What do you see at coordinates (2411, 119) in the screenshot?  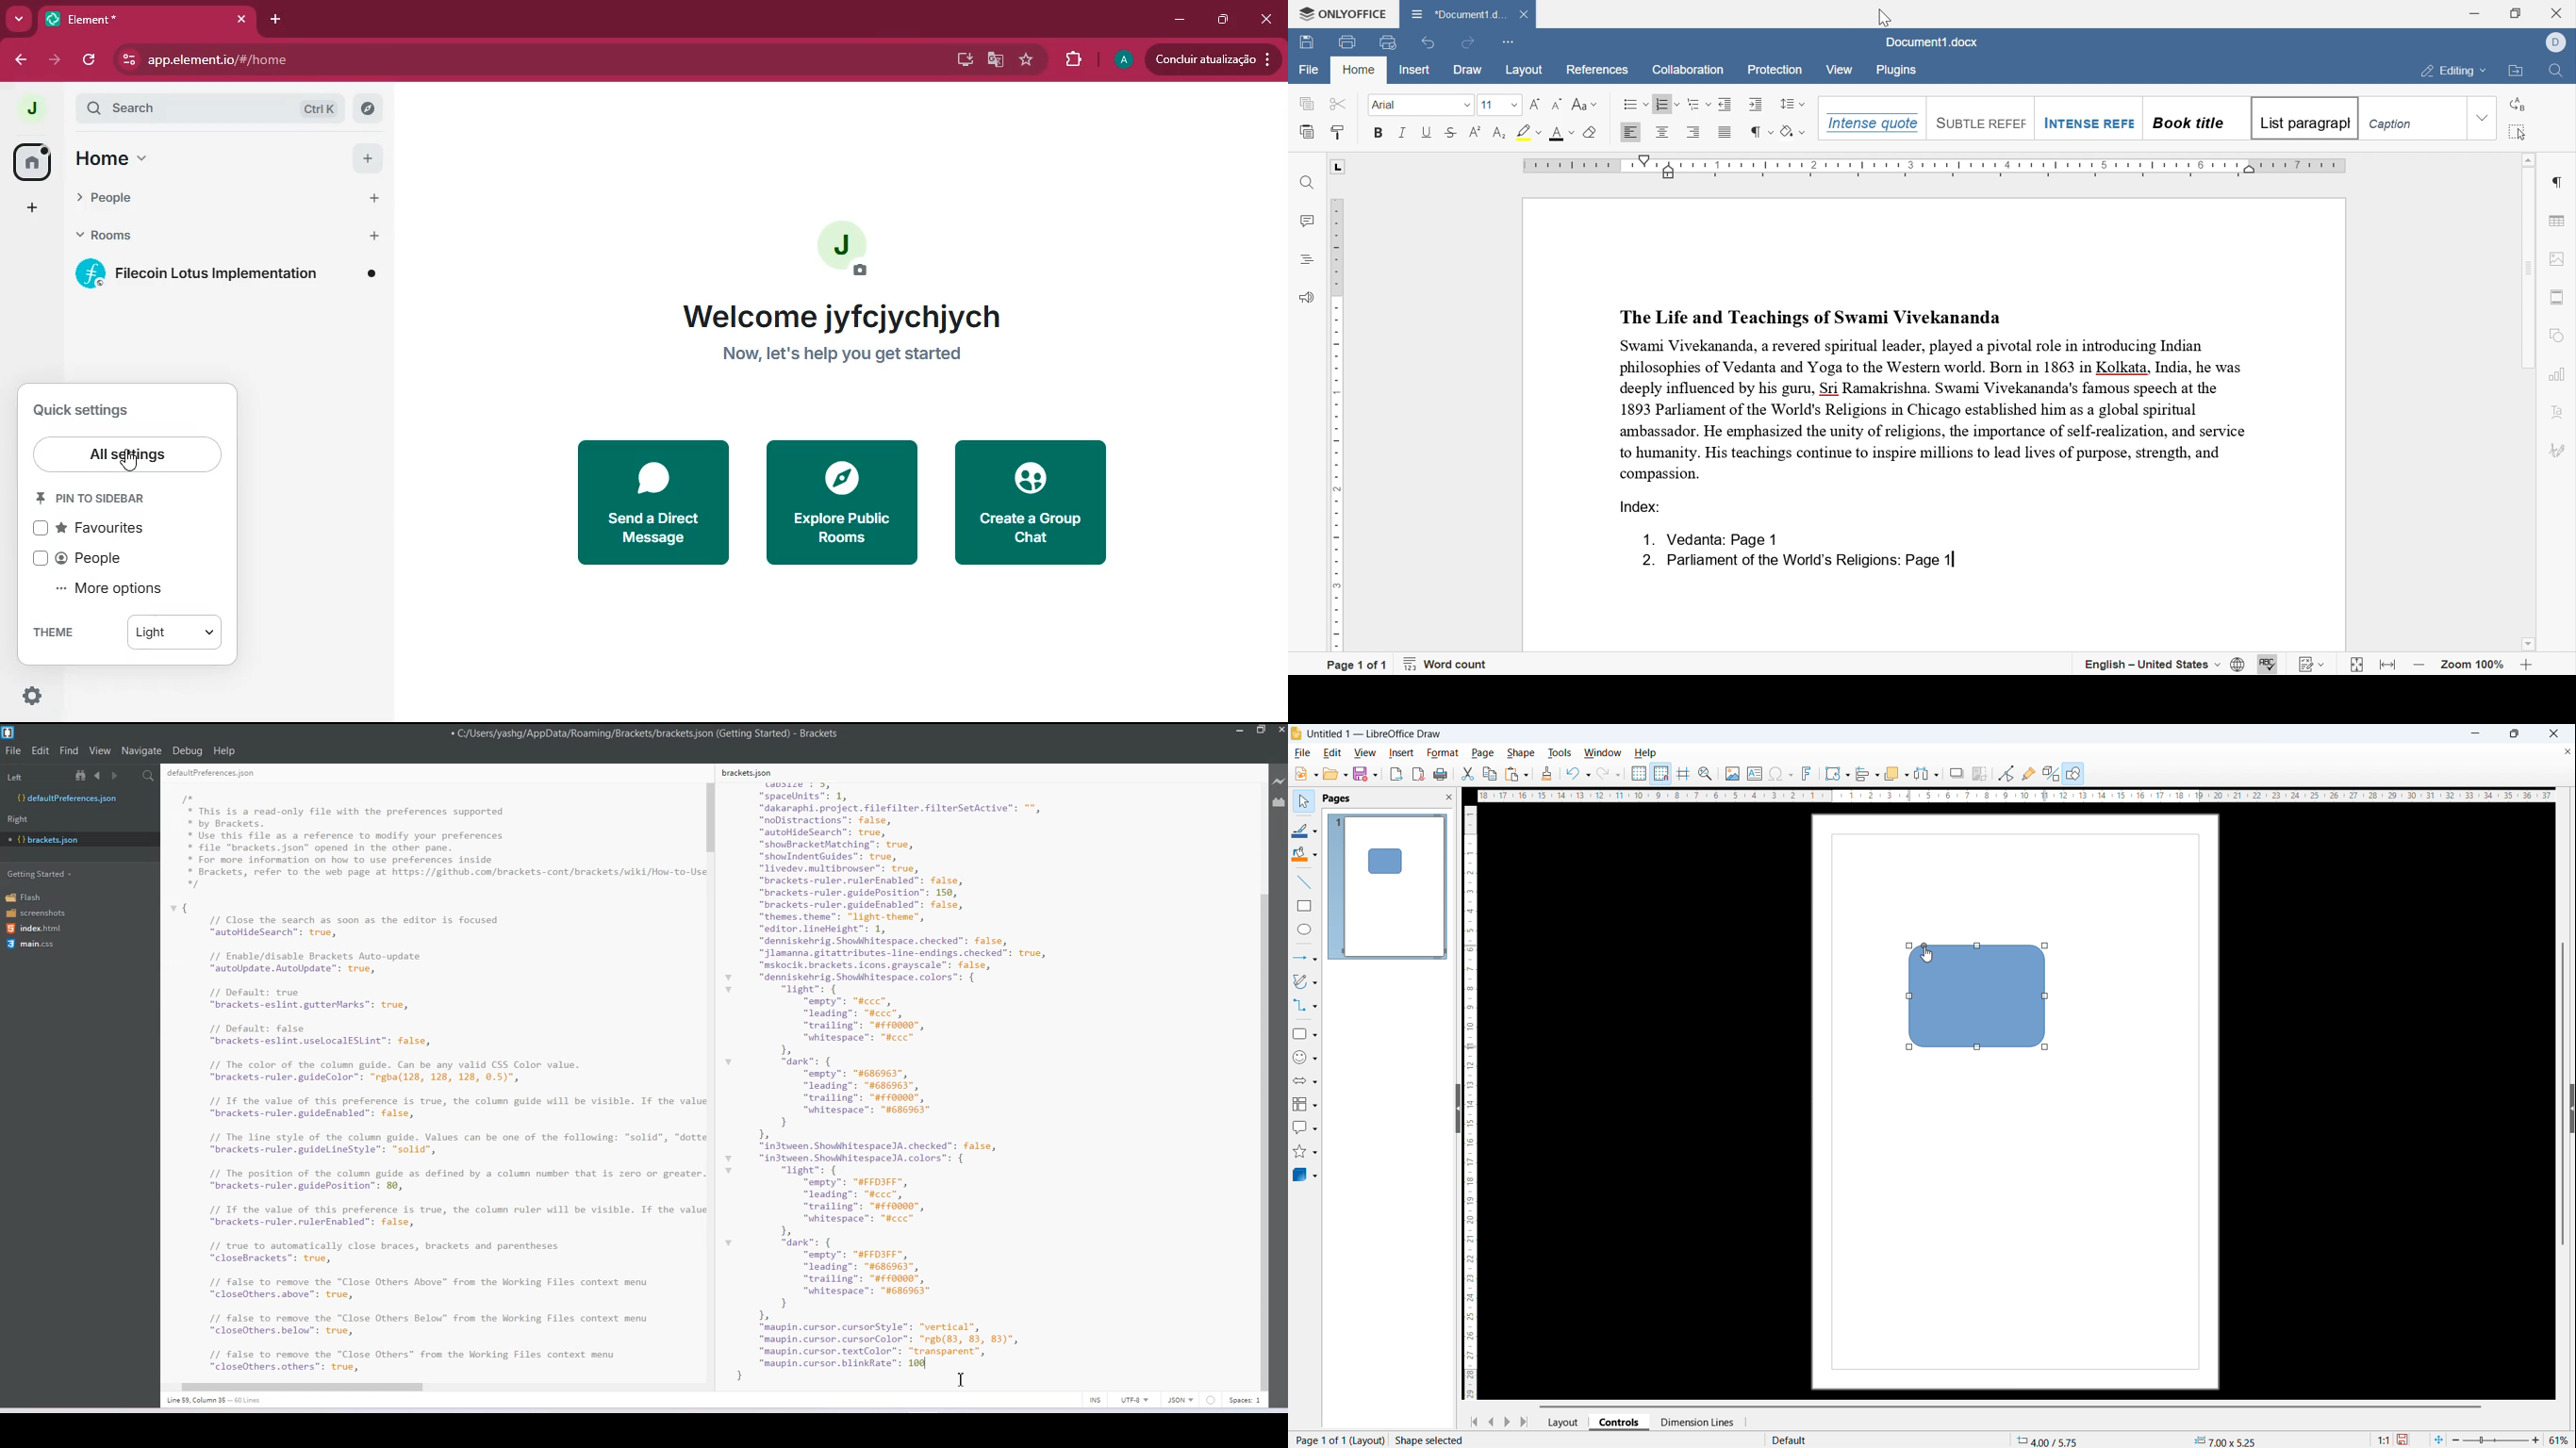 I see `caption` at bounding box center [2411, 119].